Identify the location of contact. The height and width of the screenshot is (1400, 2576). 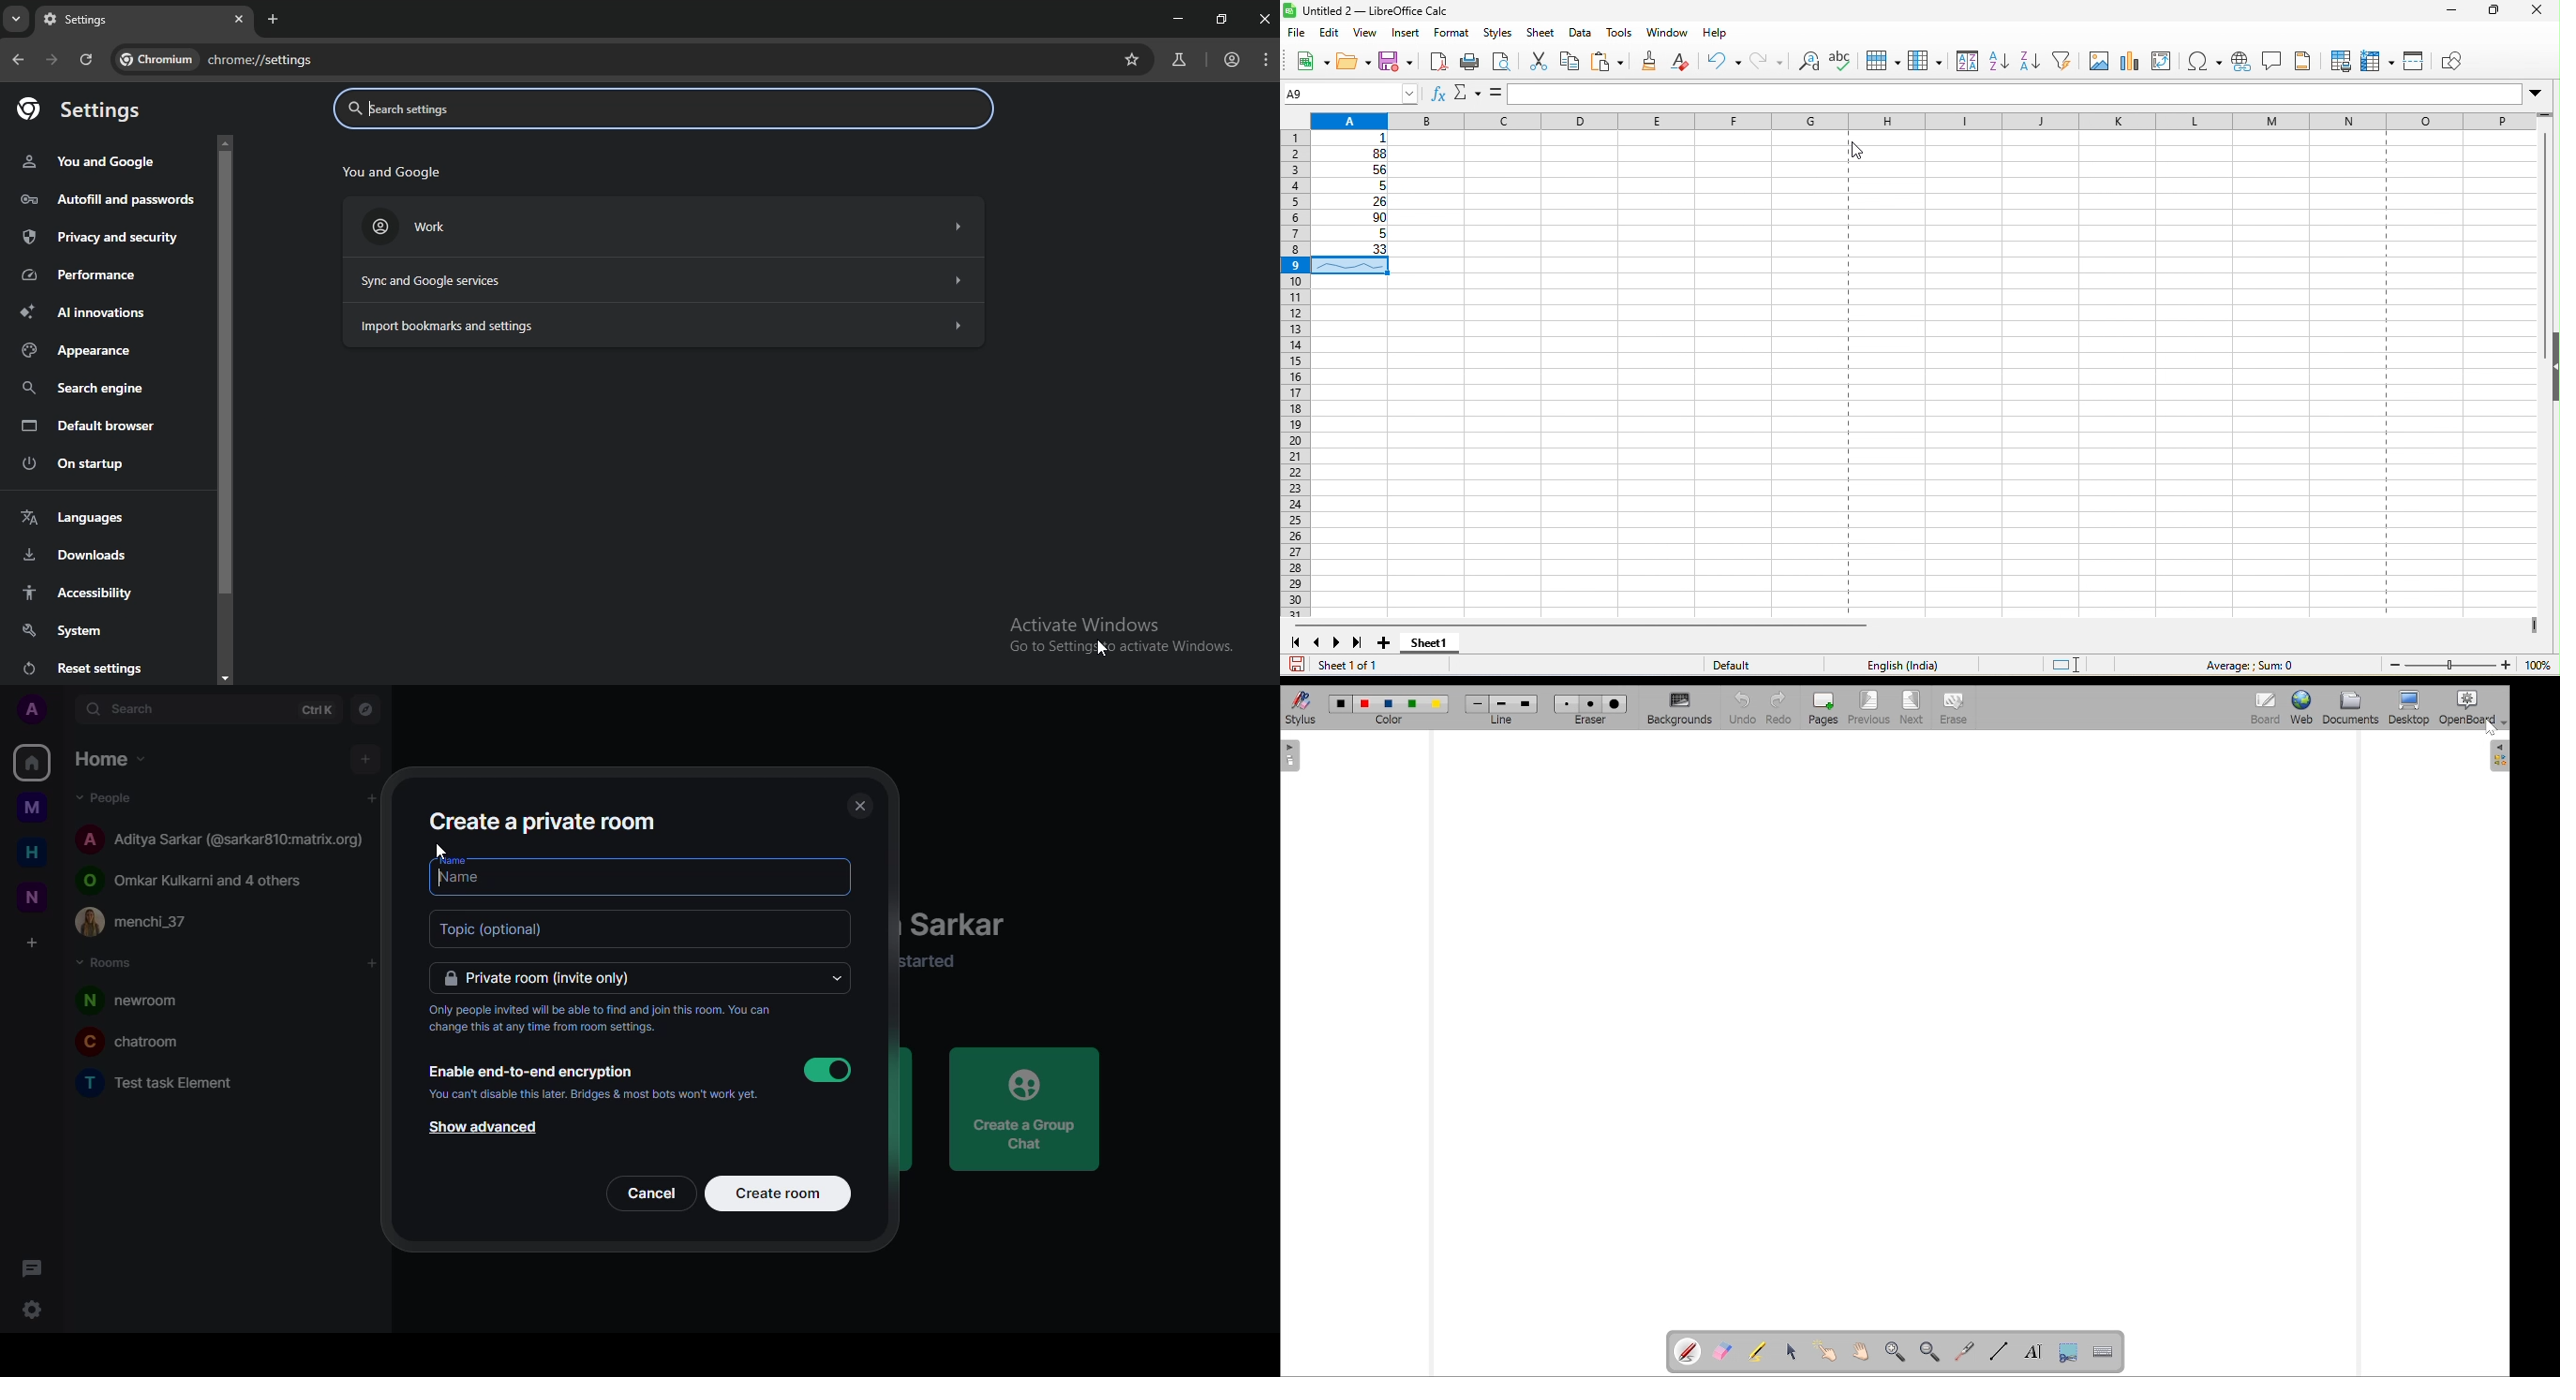
(146, 924).